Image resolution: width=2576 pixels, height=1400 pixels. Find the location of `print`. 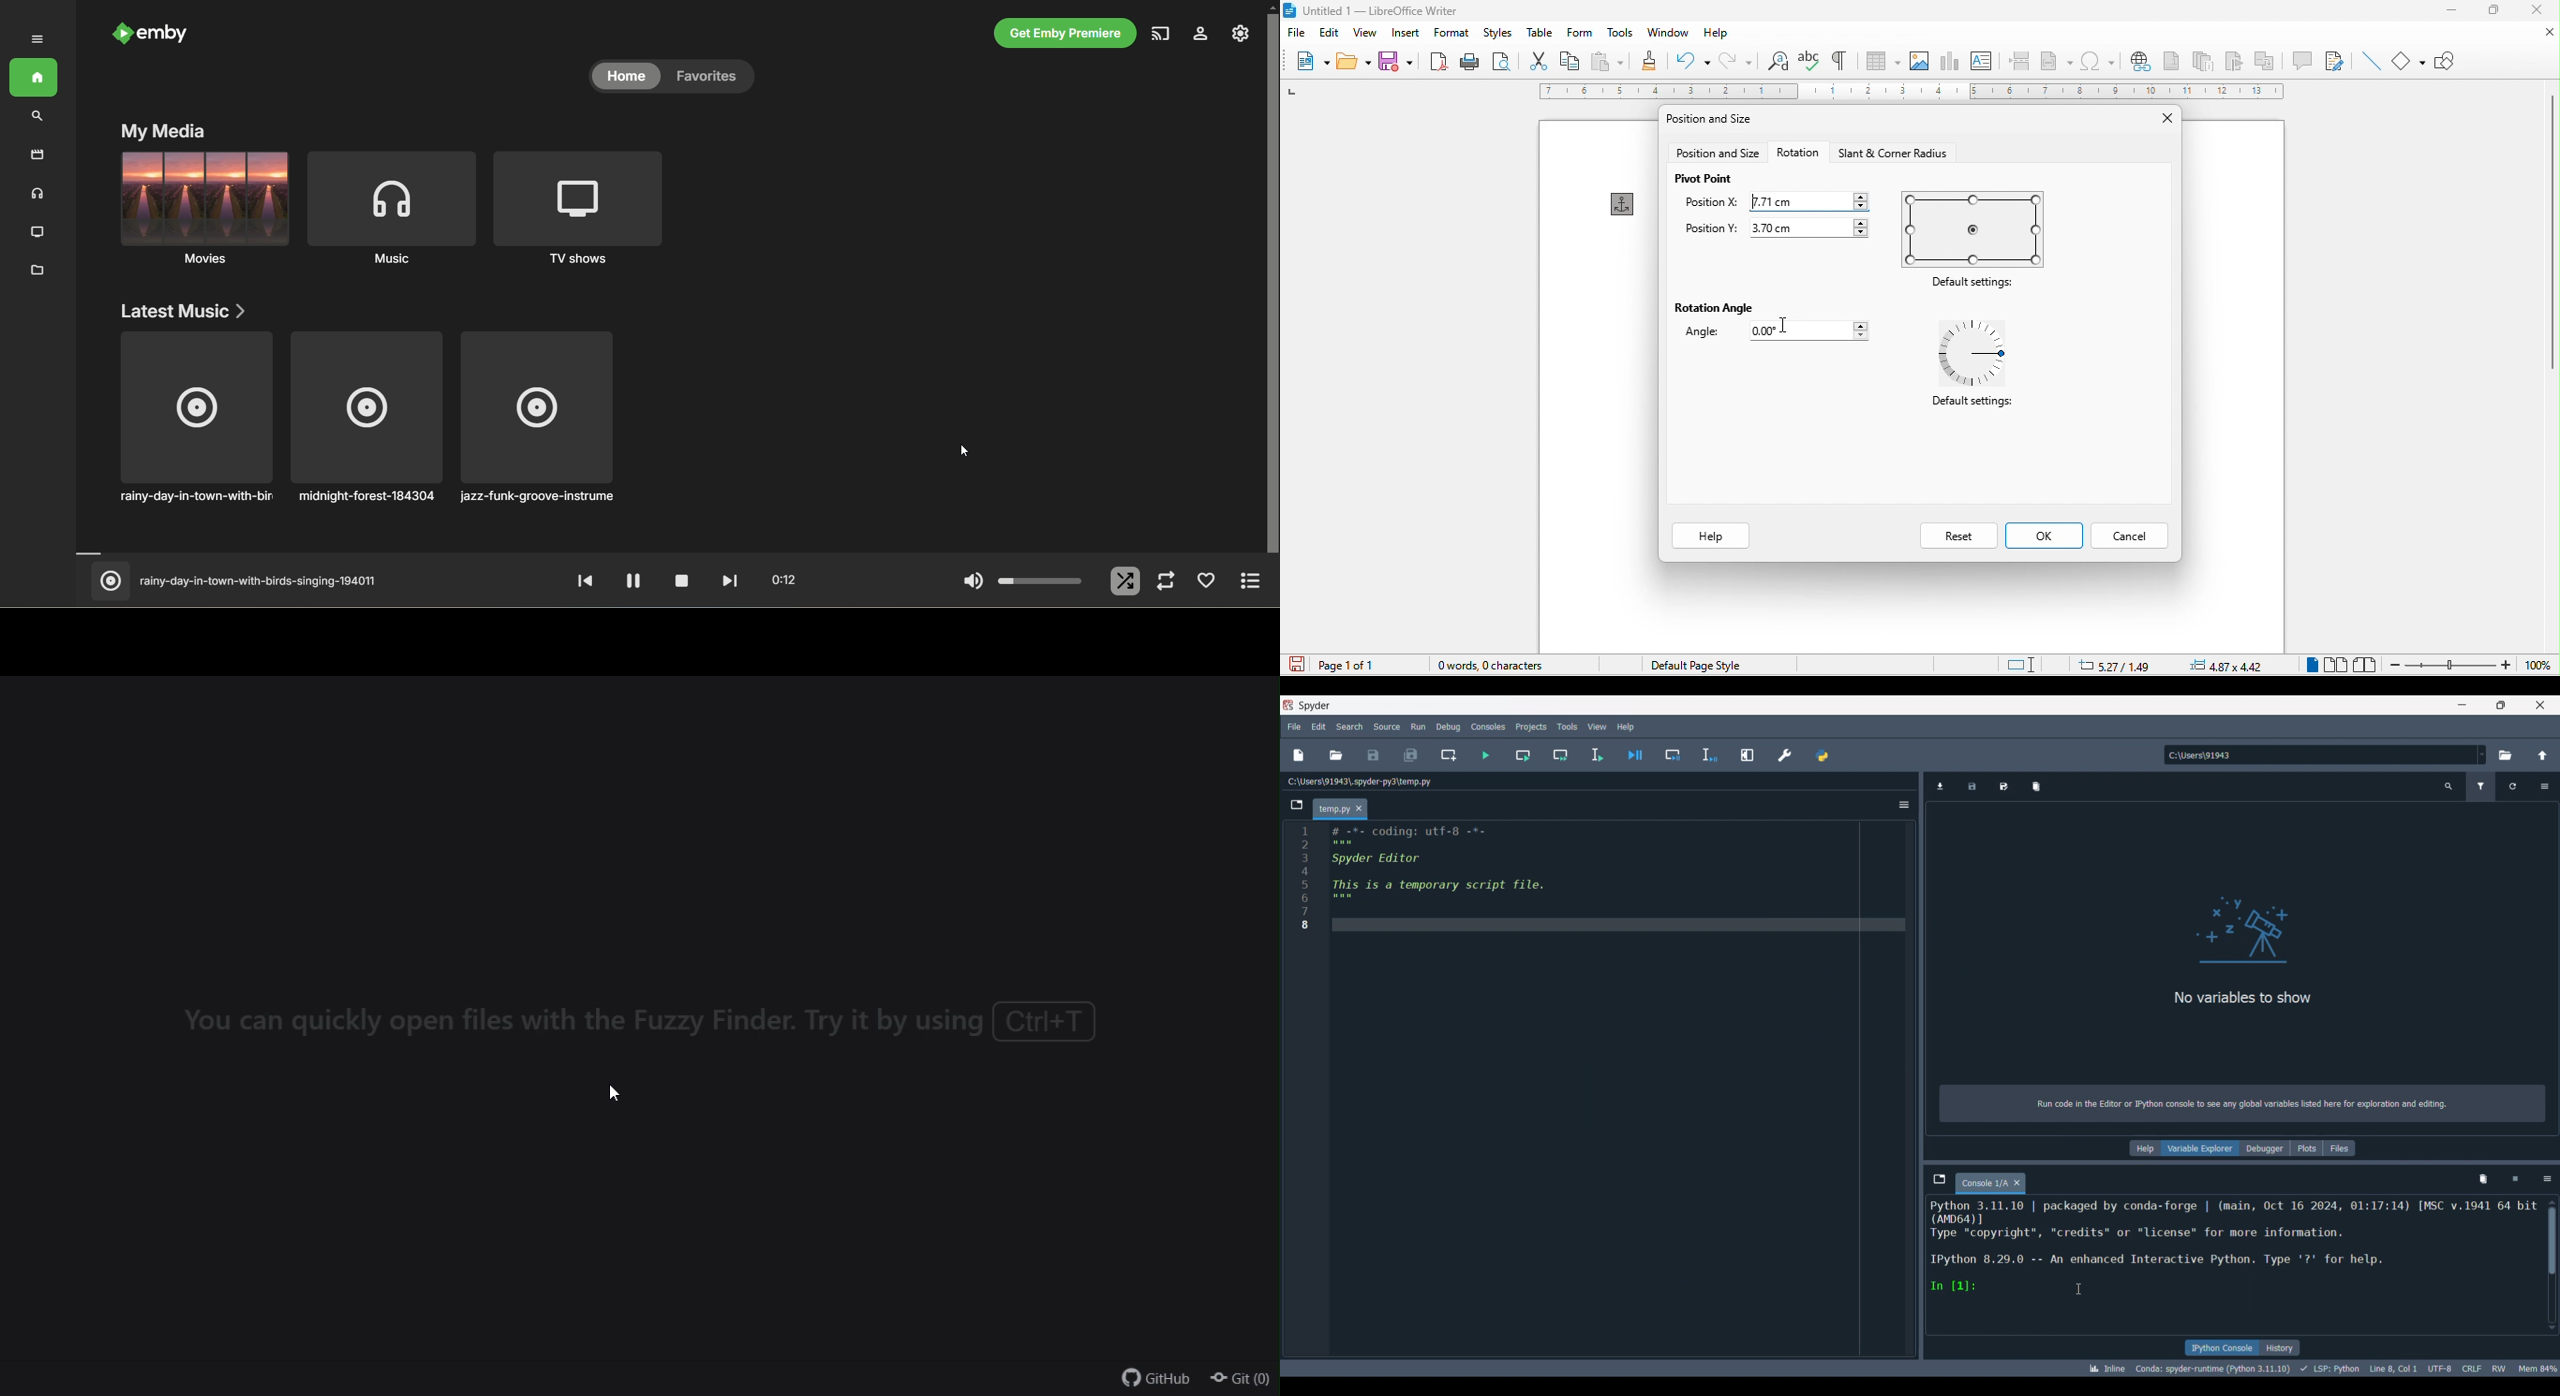

print is located at coordinates (1467, 61).